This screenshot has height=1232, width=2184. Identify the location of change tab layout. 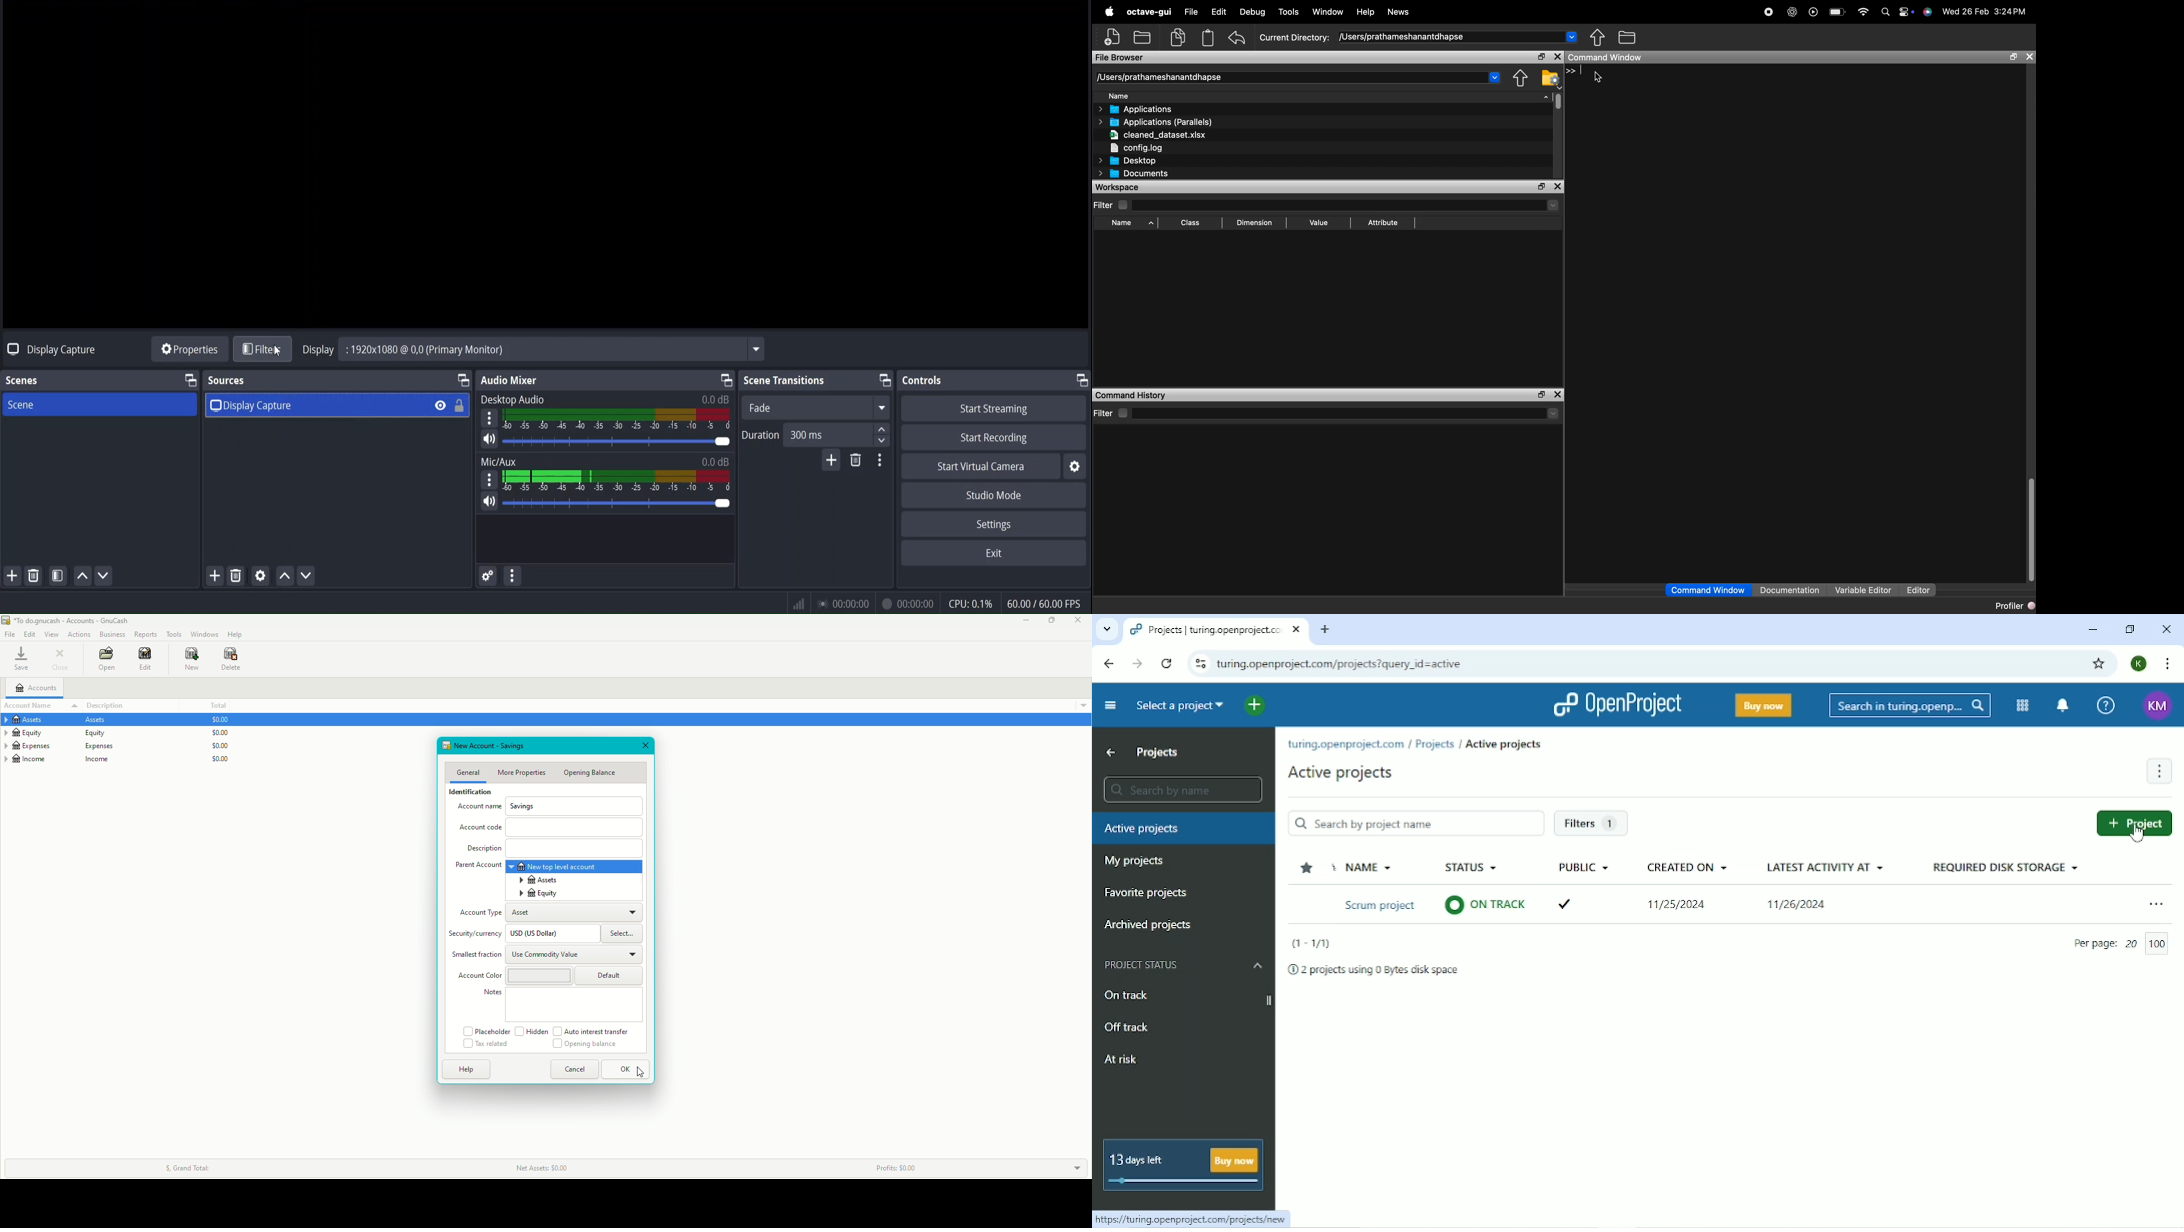
(462, 381).